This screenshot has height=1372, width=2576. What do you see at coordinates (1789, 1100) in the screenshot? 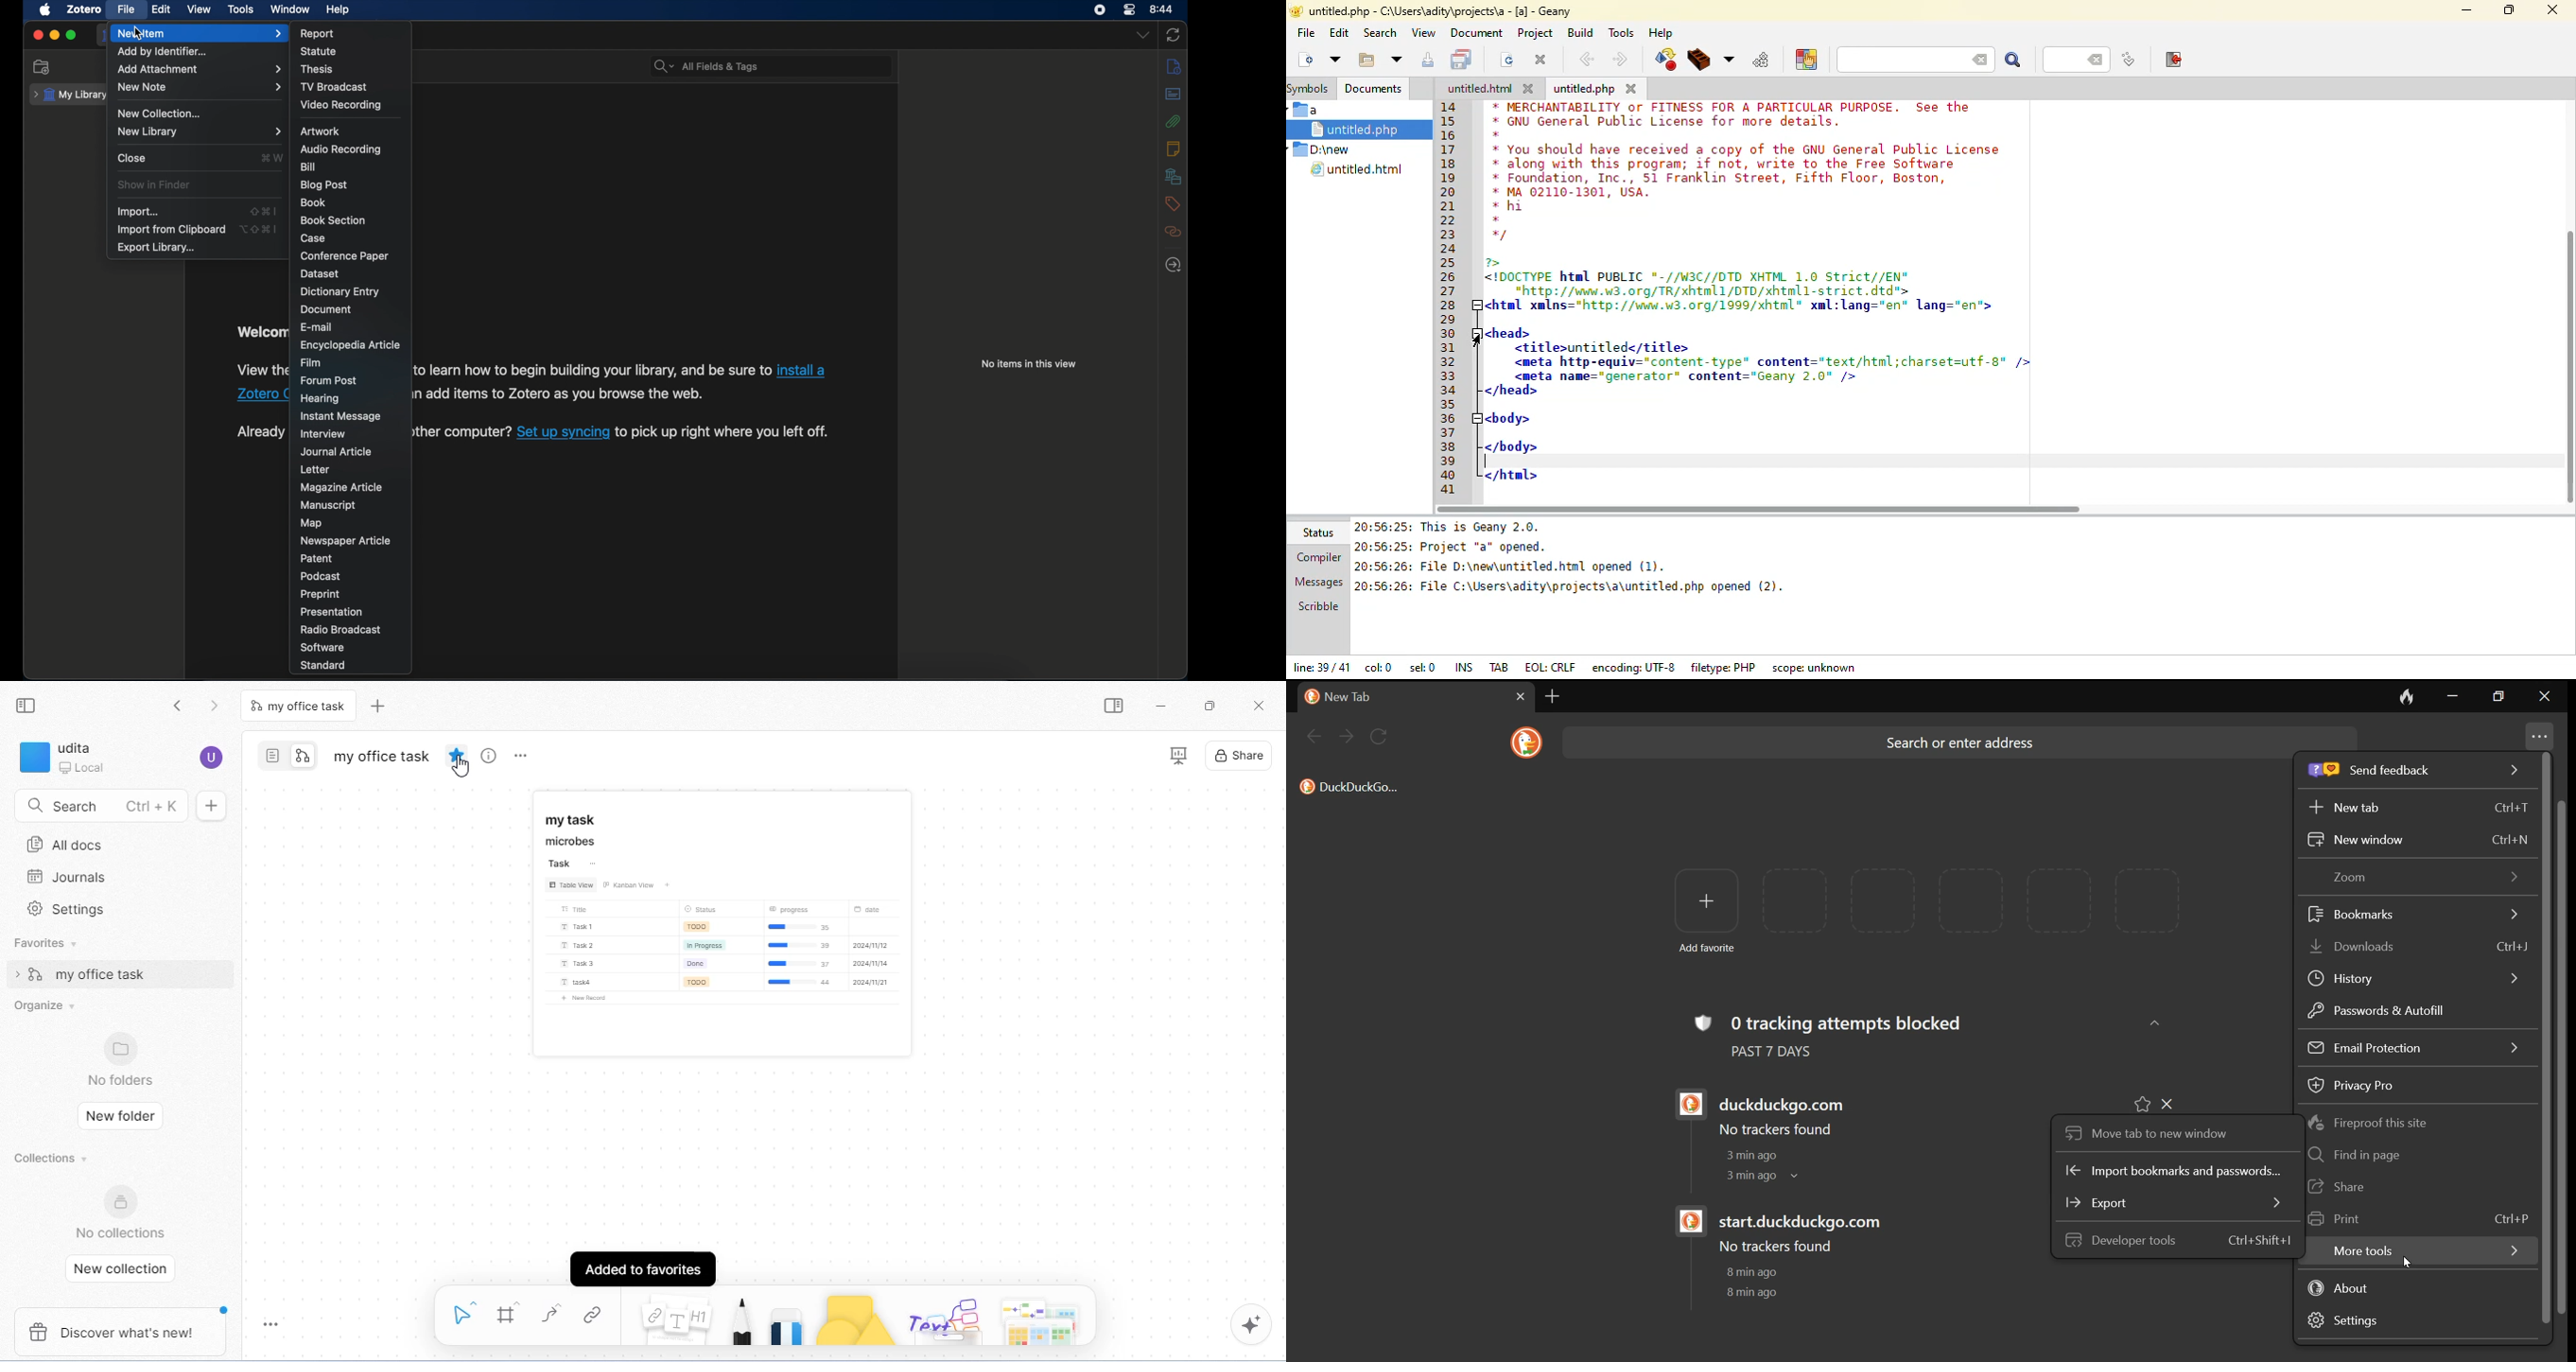
I see `duckduckgo.com` at bounding box center [1789, 1100].